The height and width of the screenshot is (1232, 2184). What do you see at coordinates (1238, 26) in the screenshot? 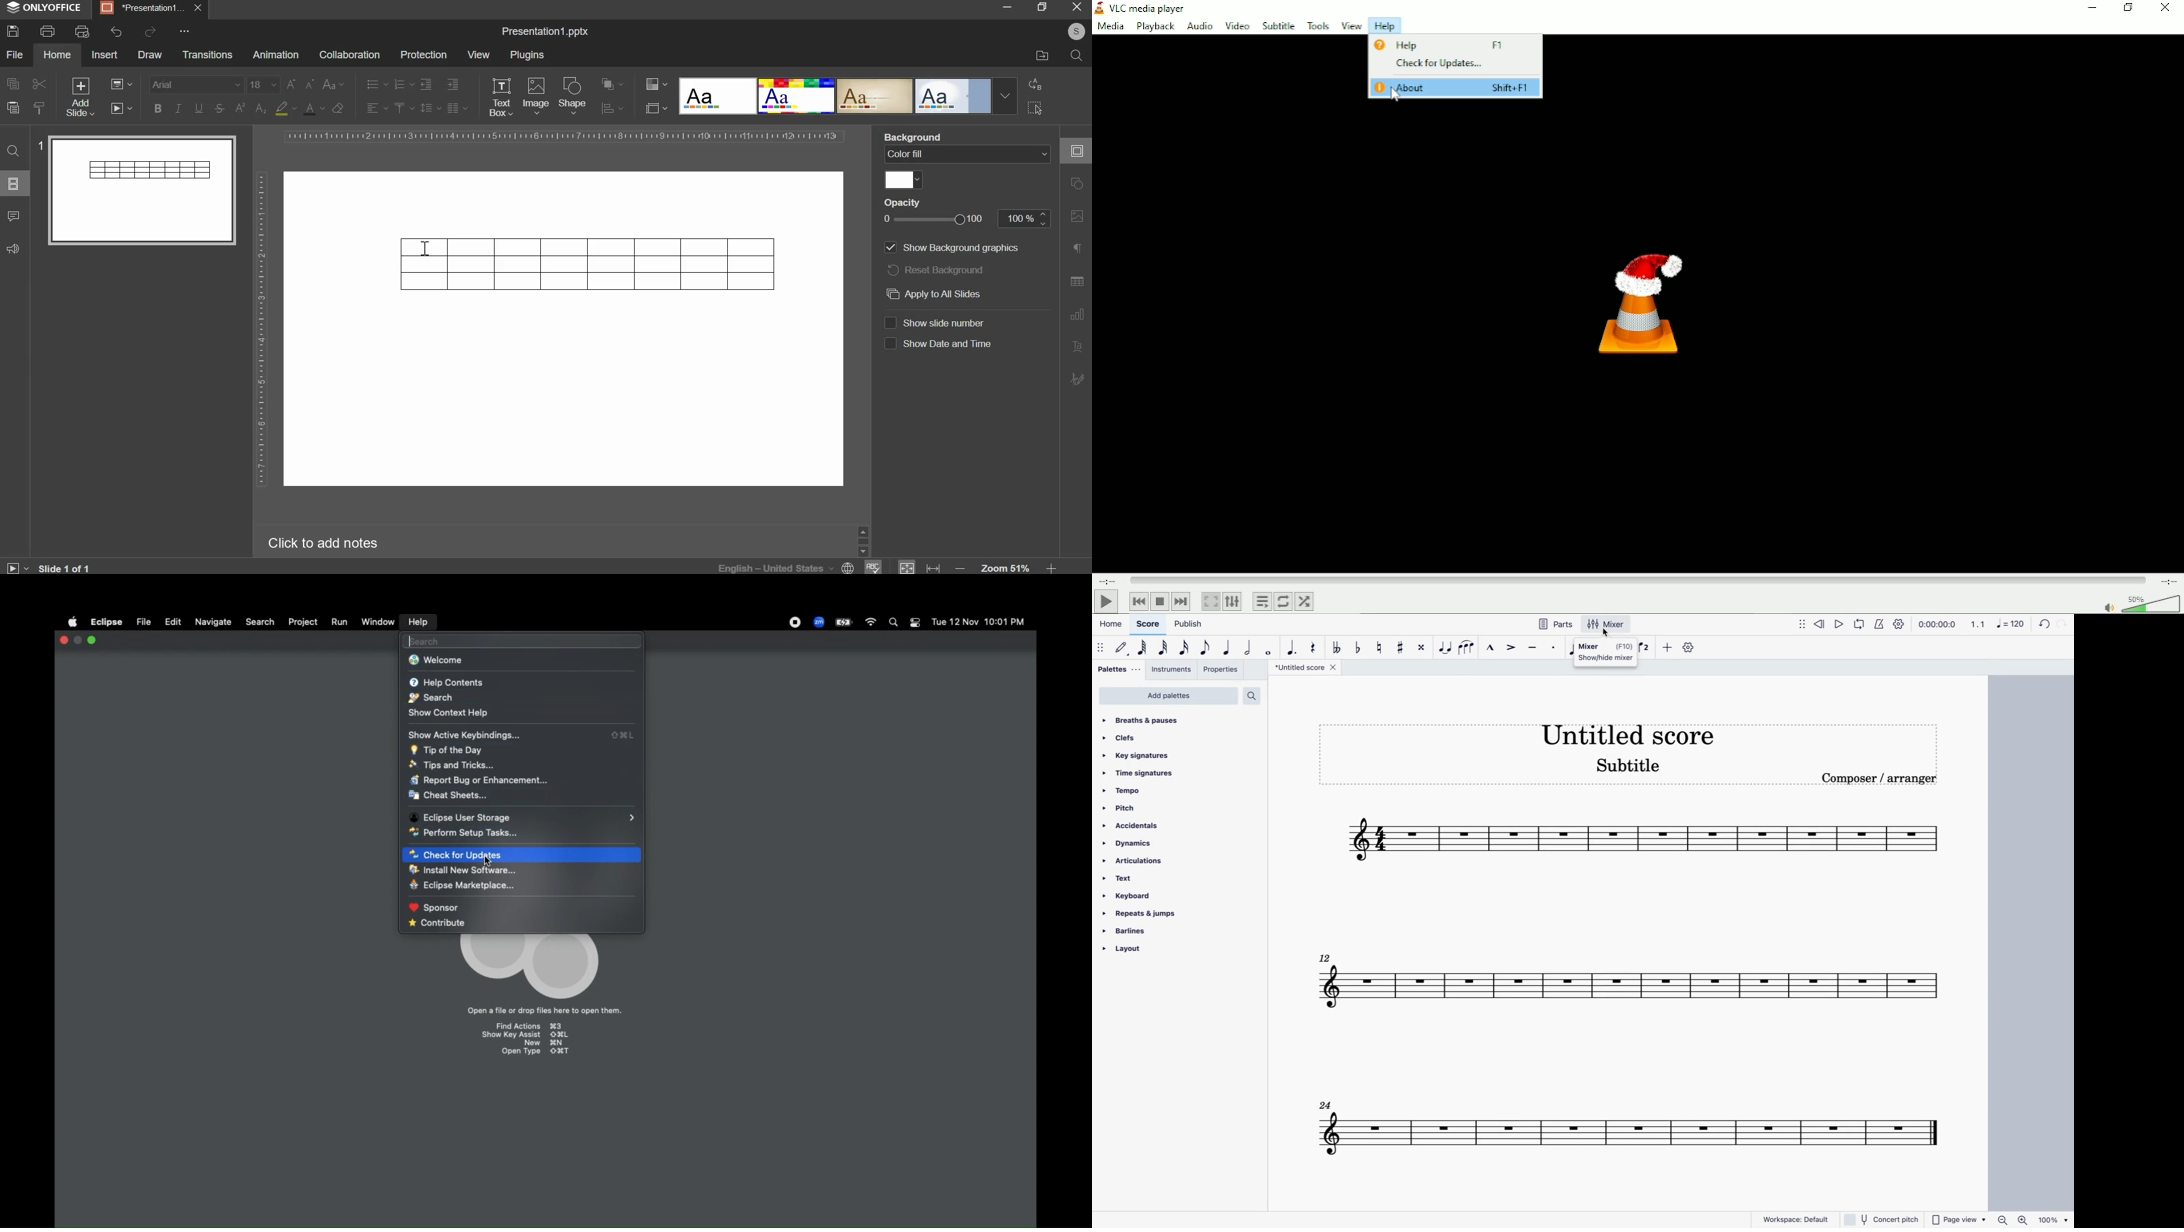
I see `Video` at bounding box center [1238, 26].